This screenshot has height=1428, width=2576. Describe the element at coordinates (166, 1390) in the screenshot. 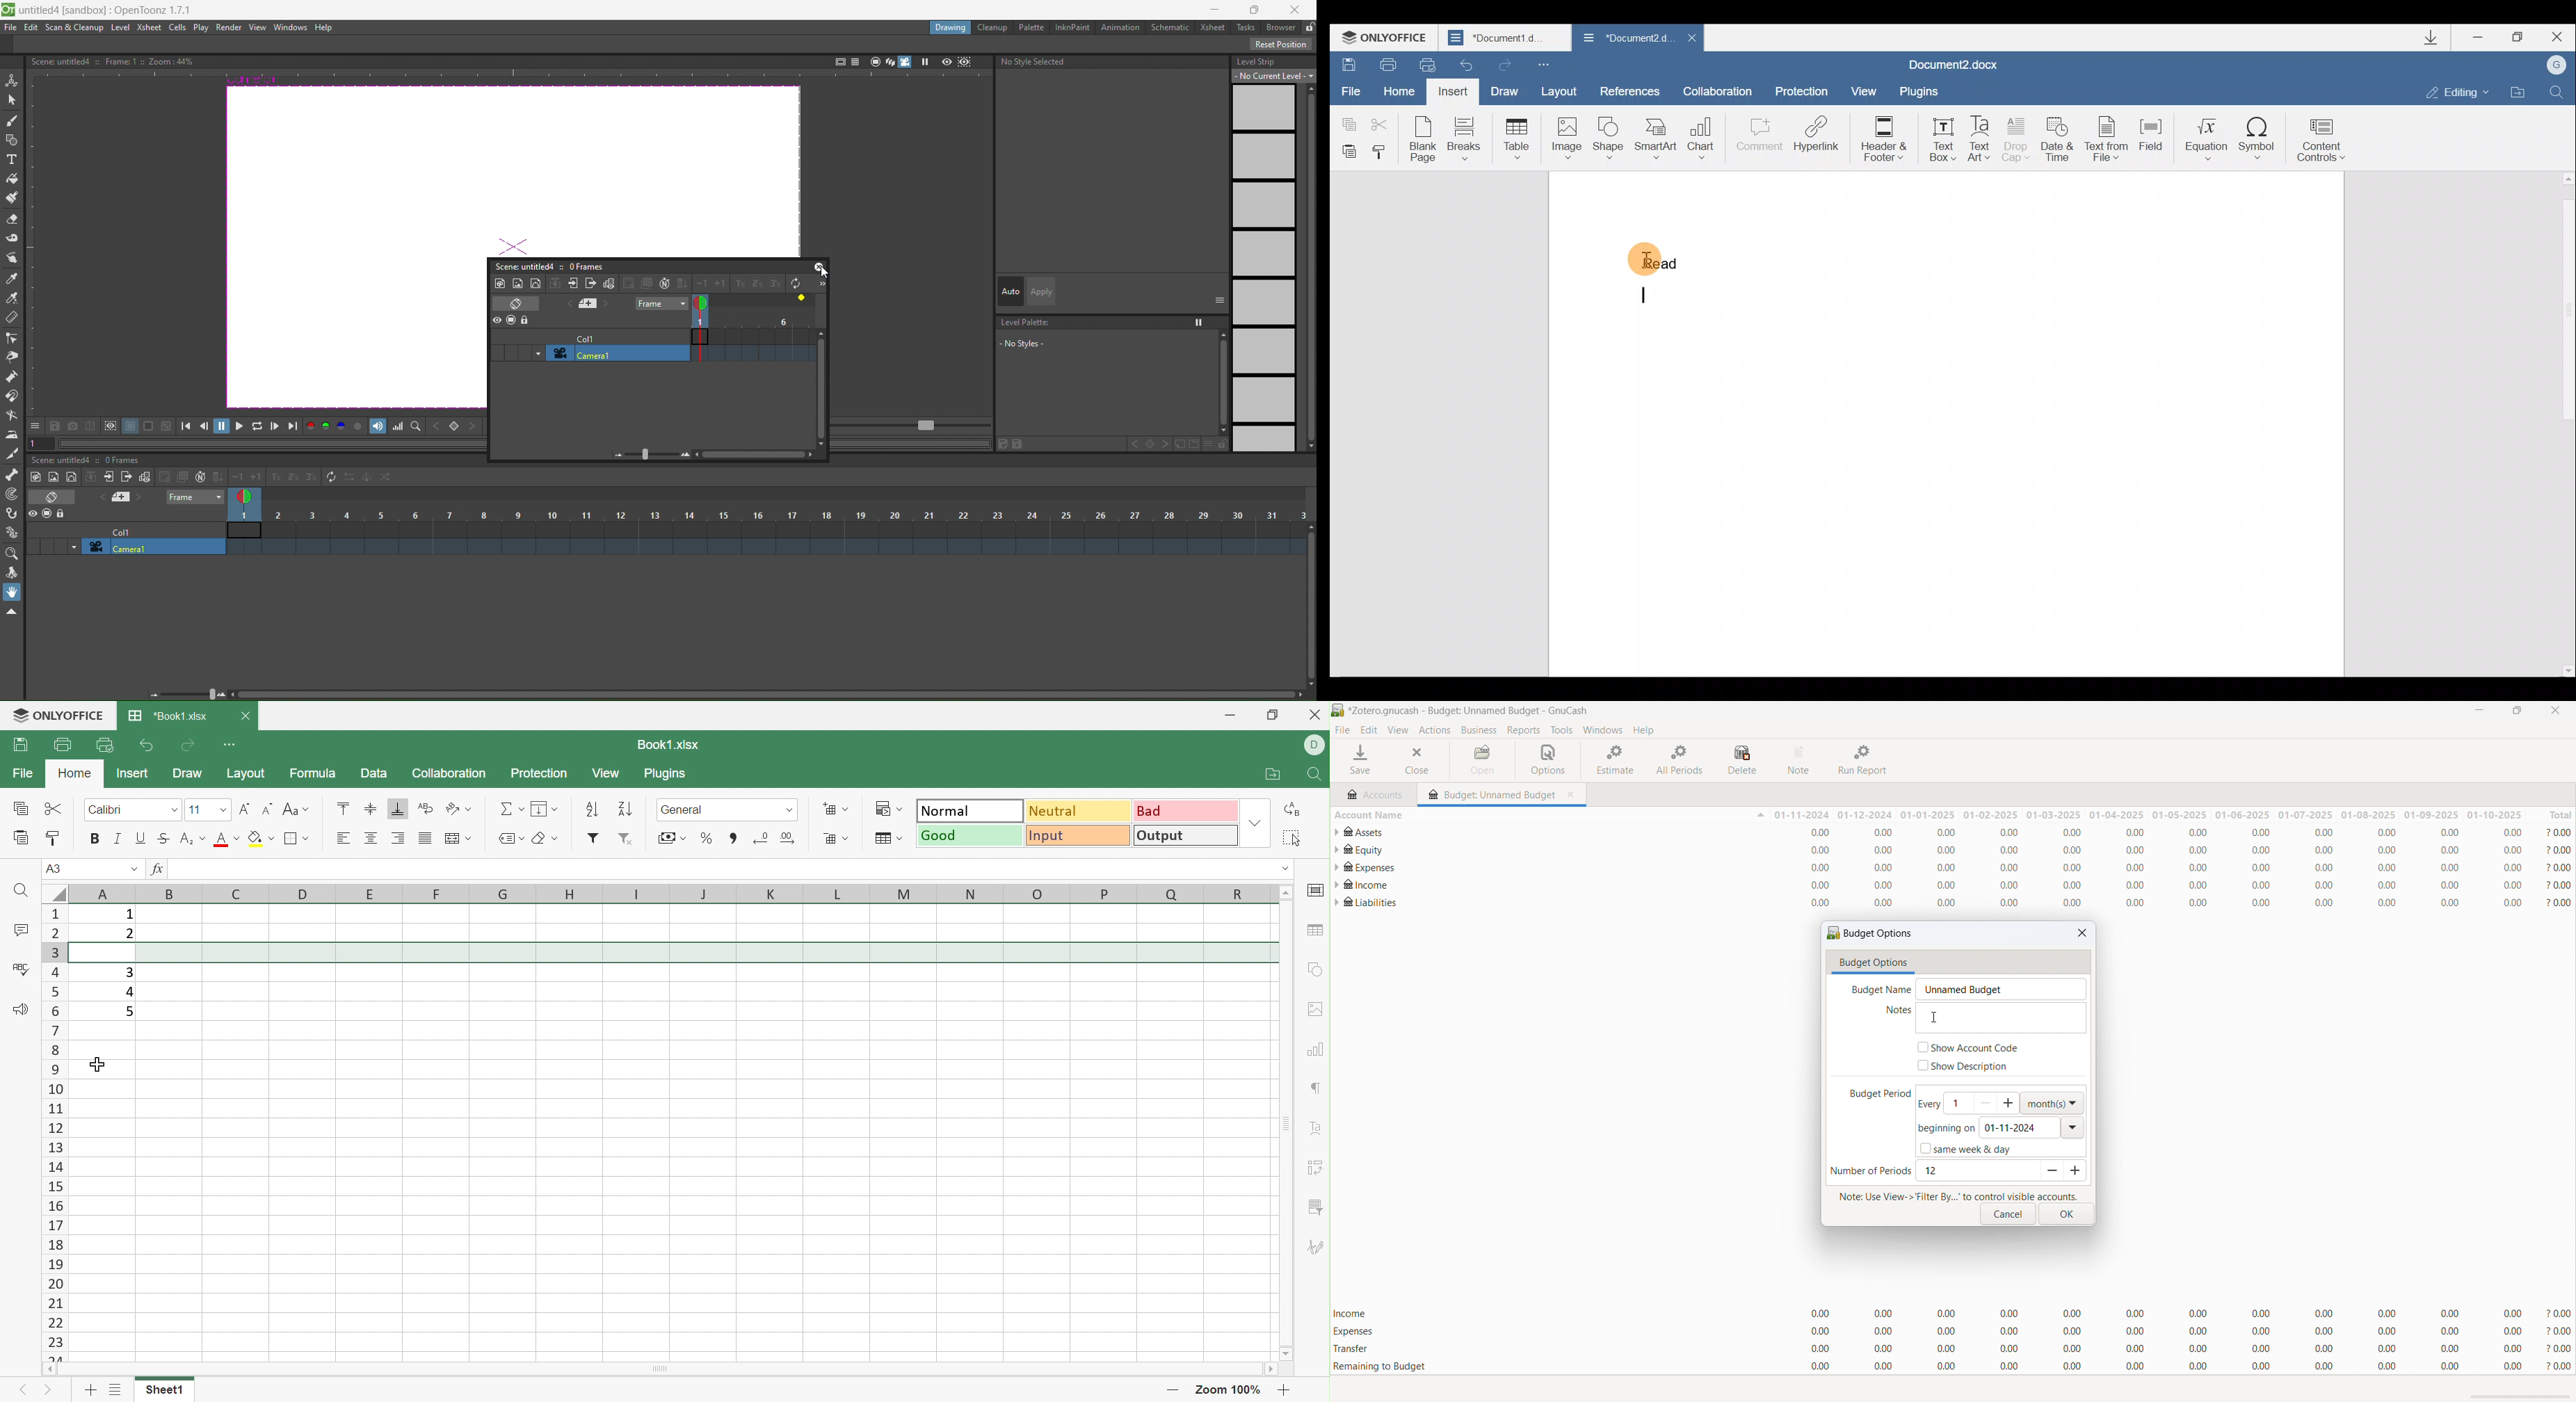

I see `Sheet1` at that location.